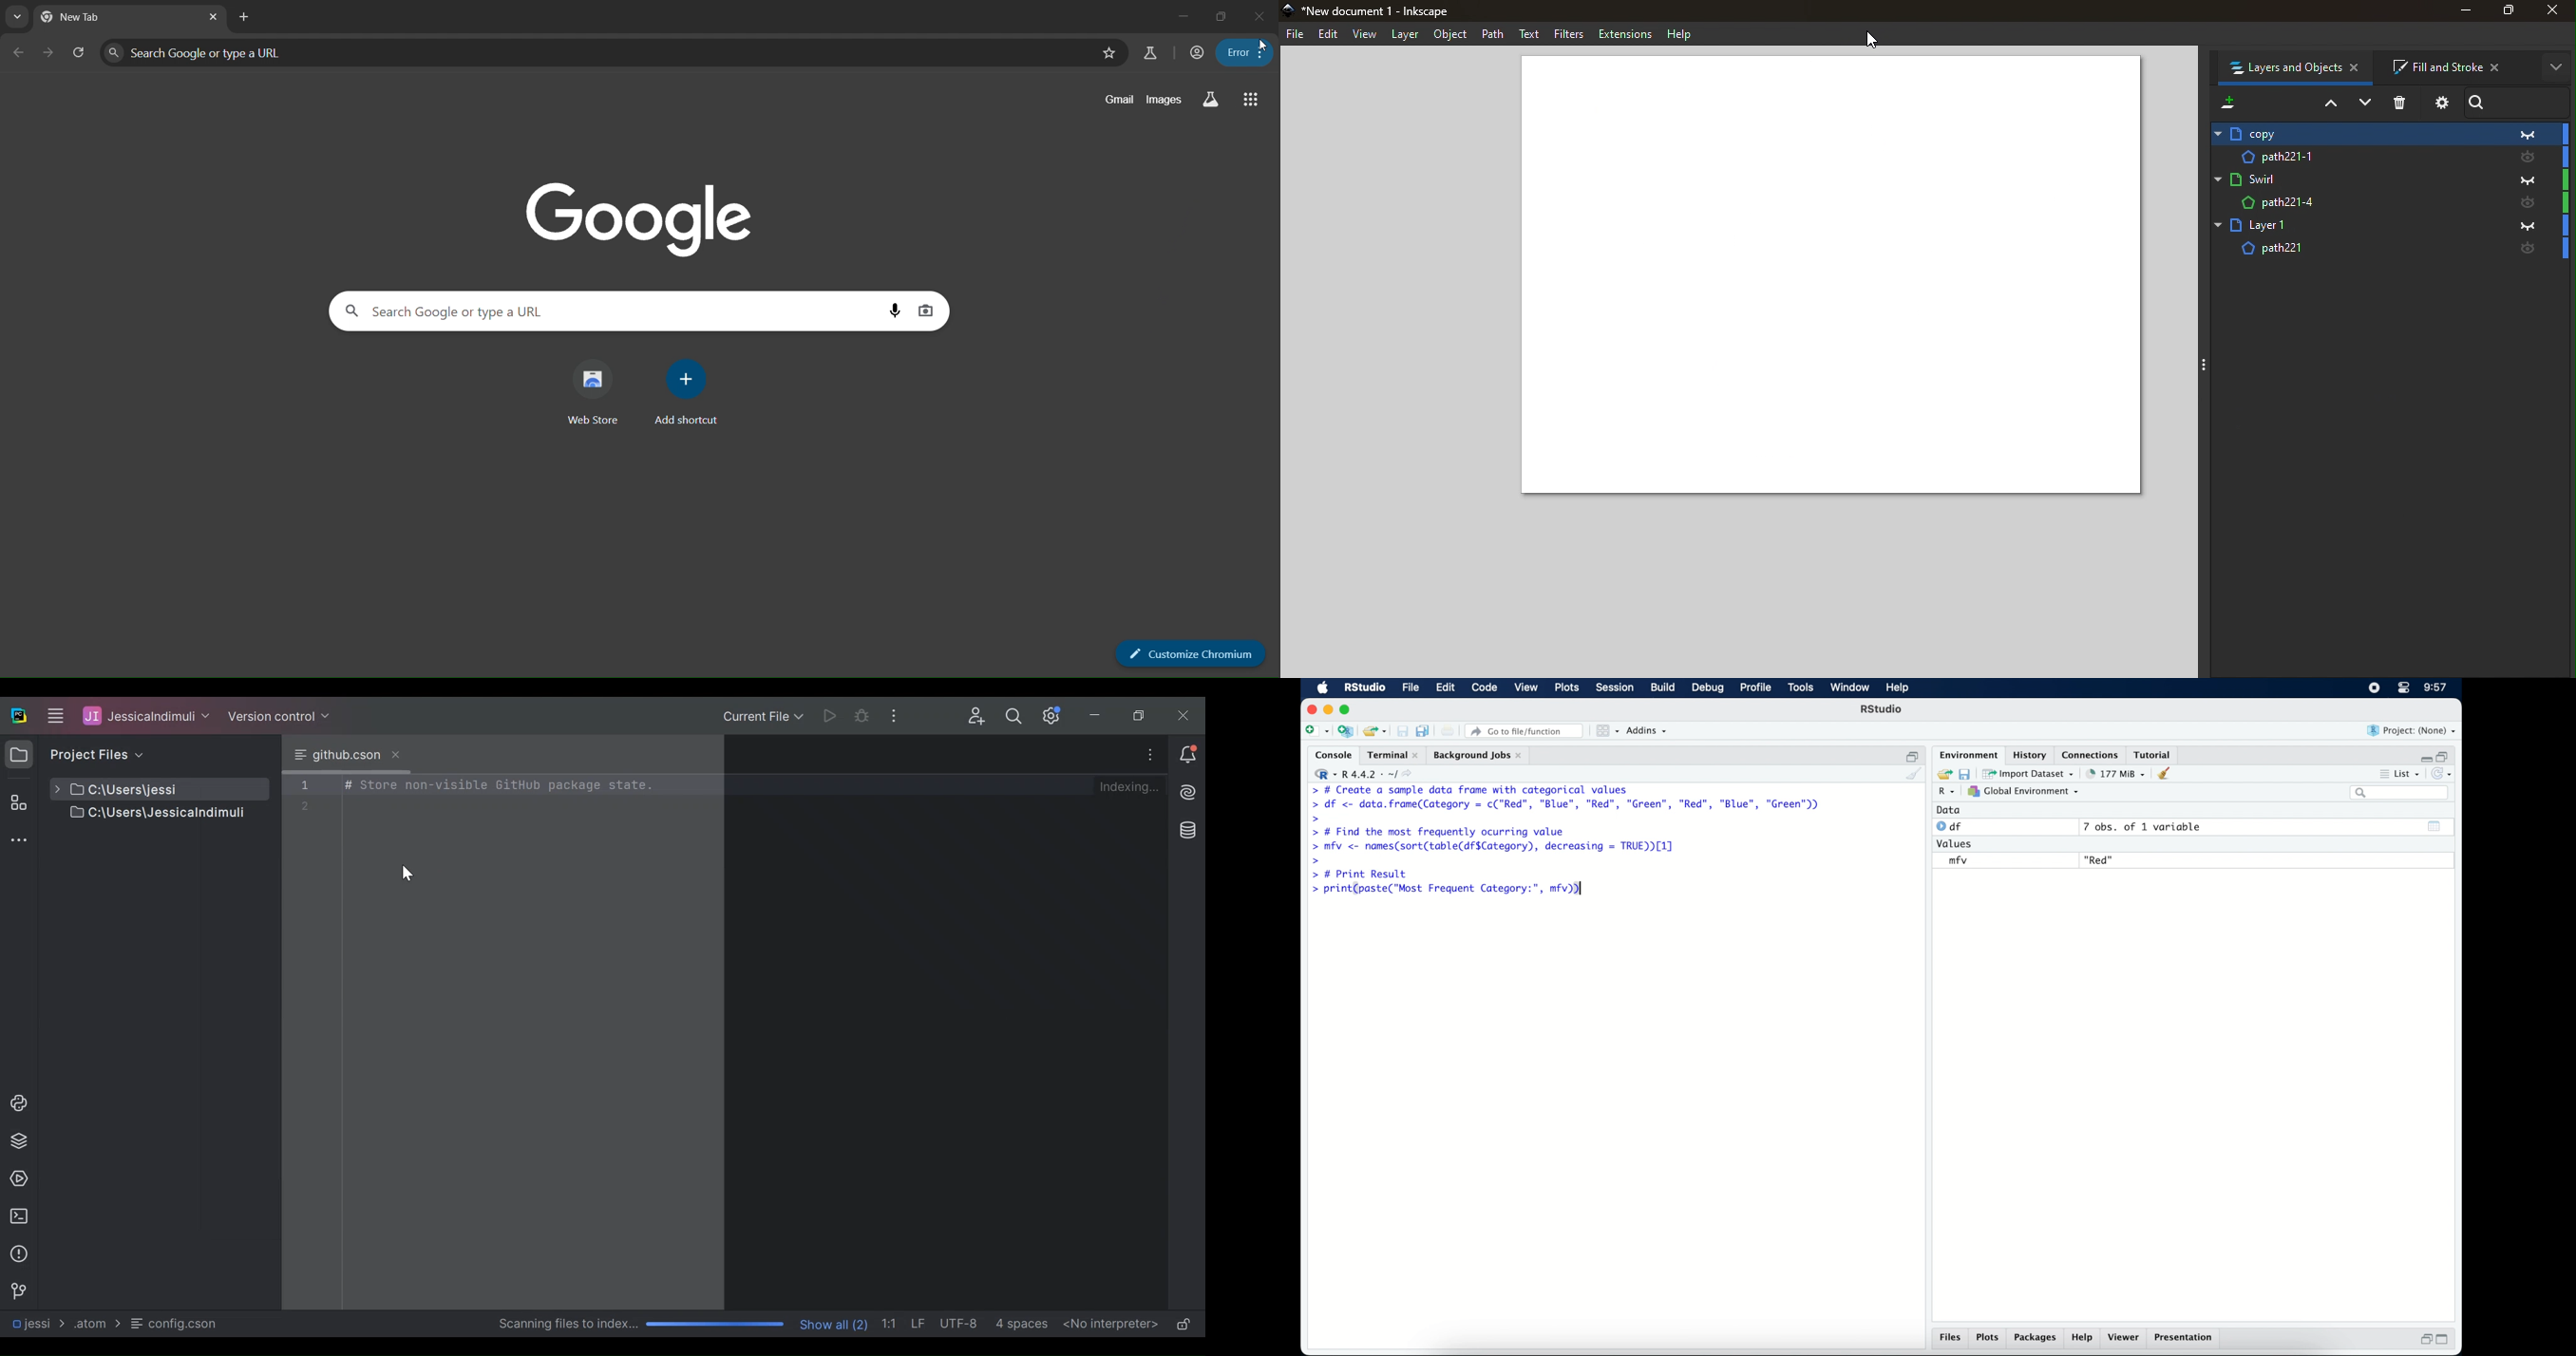  Describe the element at coordinates (2442, 104) in the screenshot. I see `Layers and objects dialog settings` at that location.